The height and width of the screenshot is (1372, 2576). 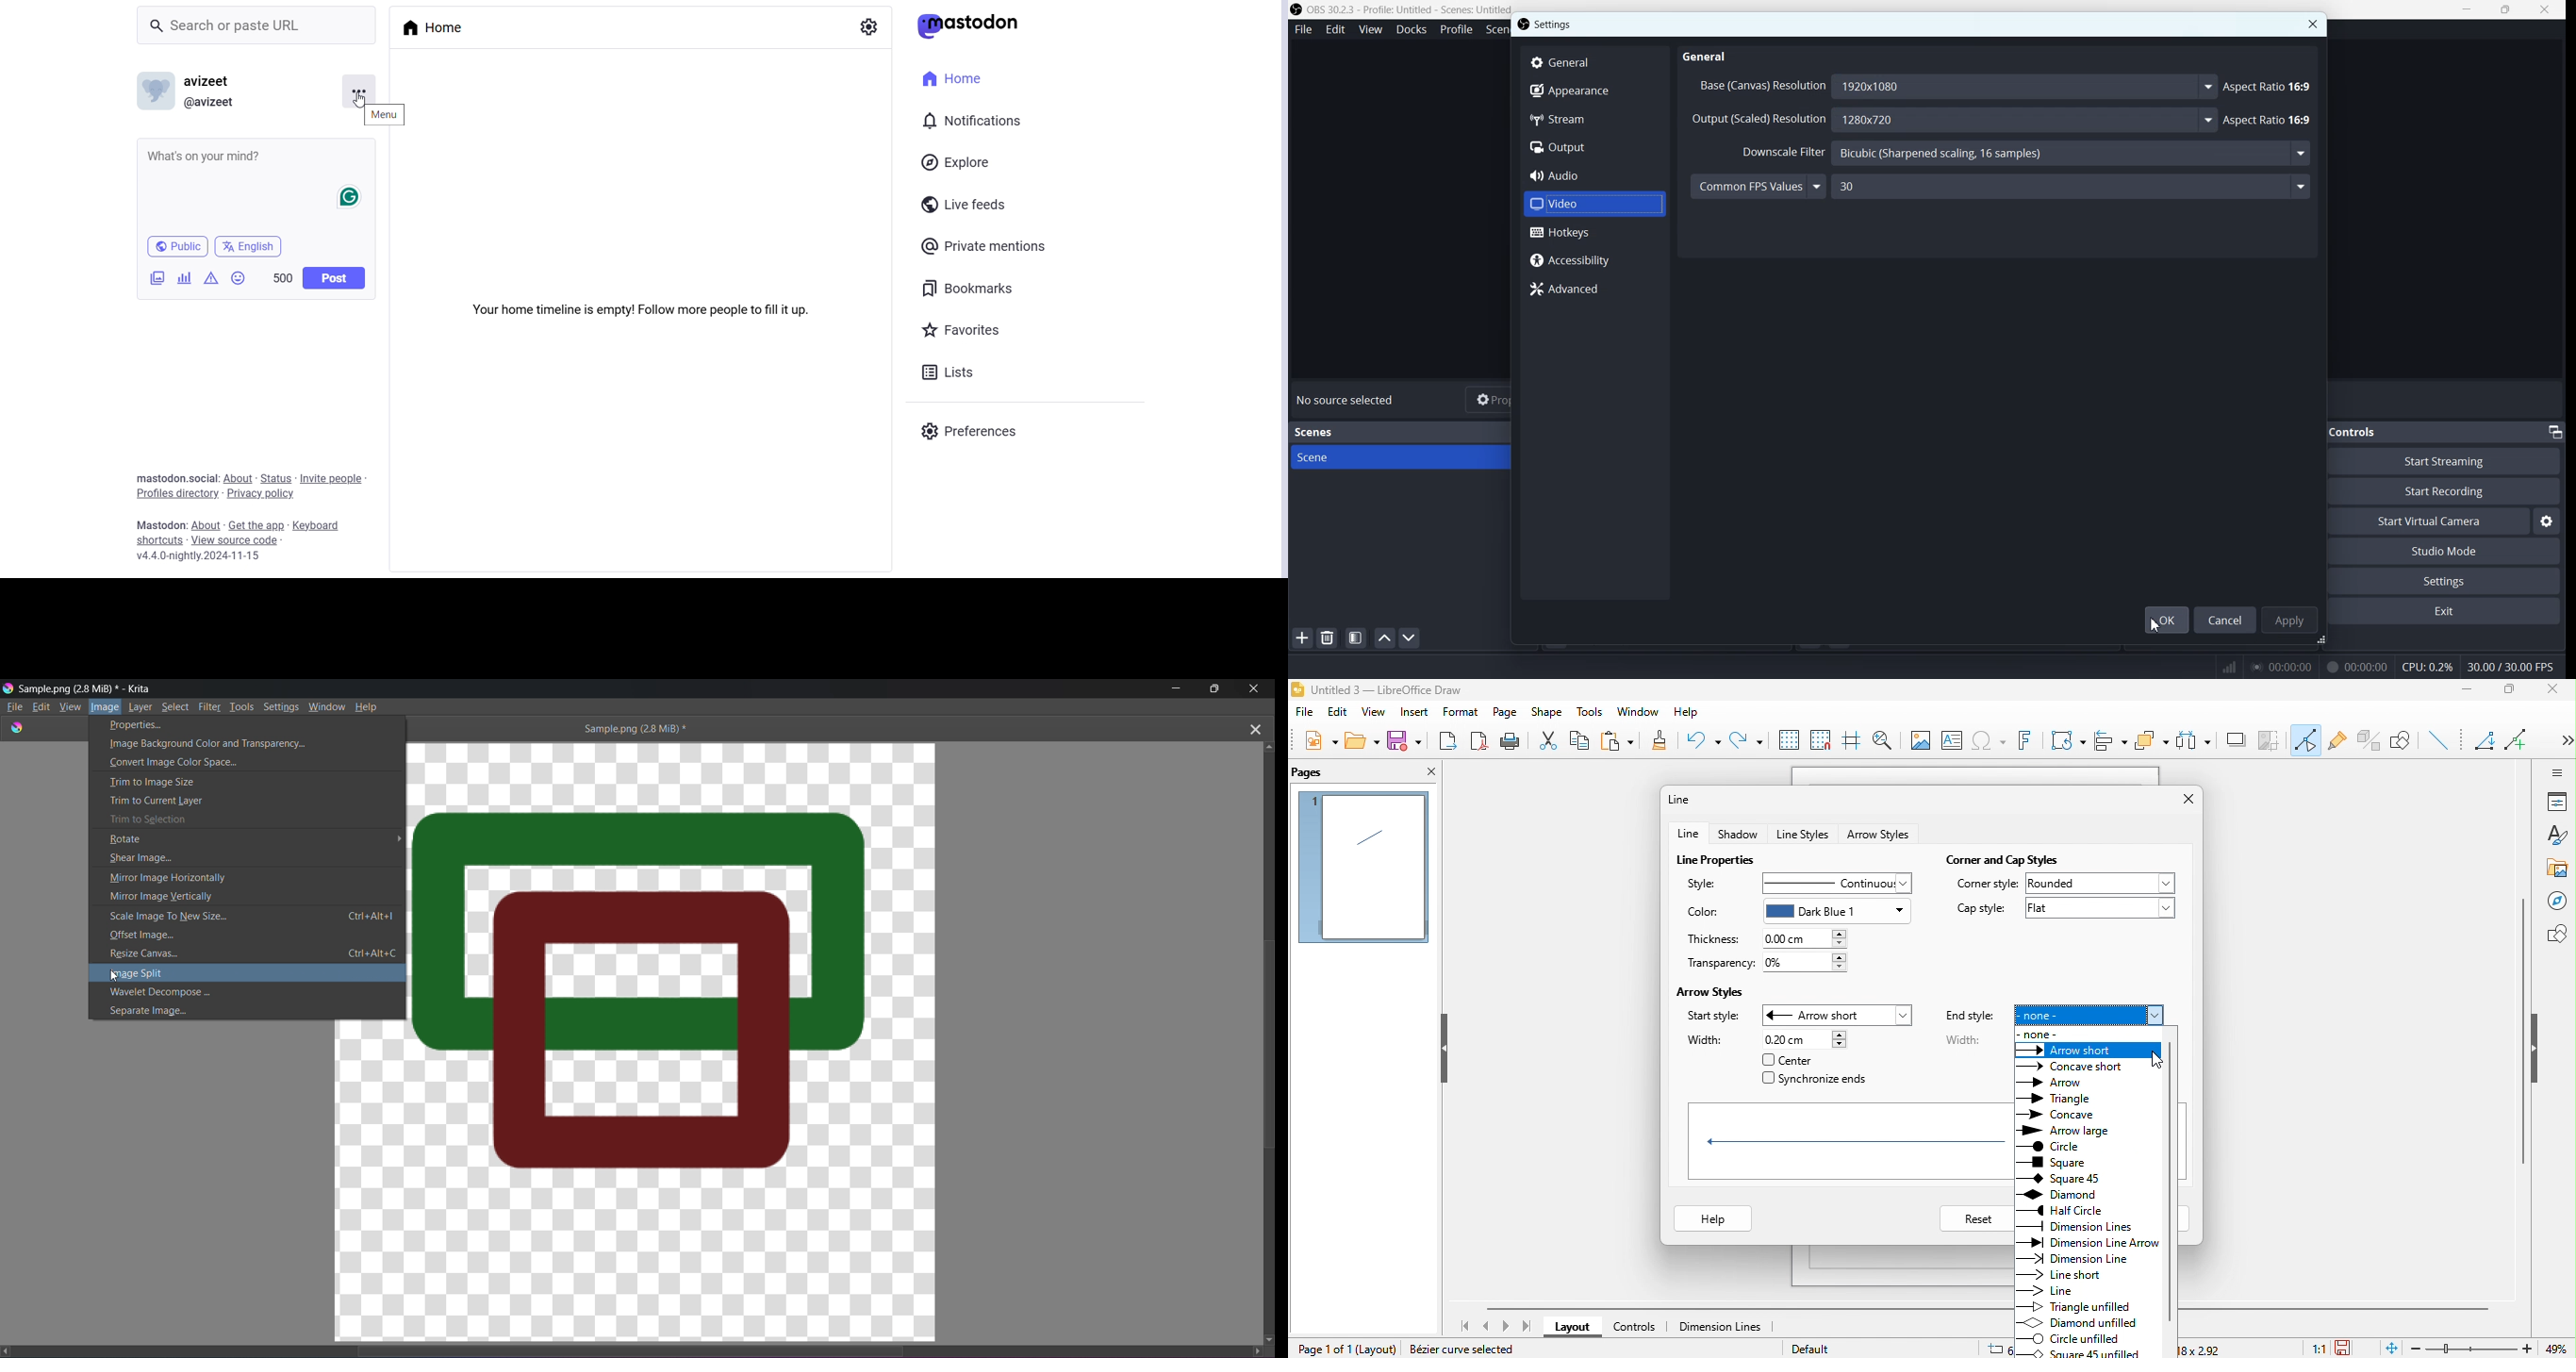 What do you see at coordinates (250, 246) in the screenshot?
I see `English` at bounding box center [250, 246].